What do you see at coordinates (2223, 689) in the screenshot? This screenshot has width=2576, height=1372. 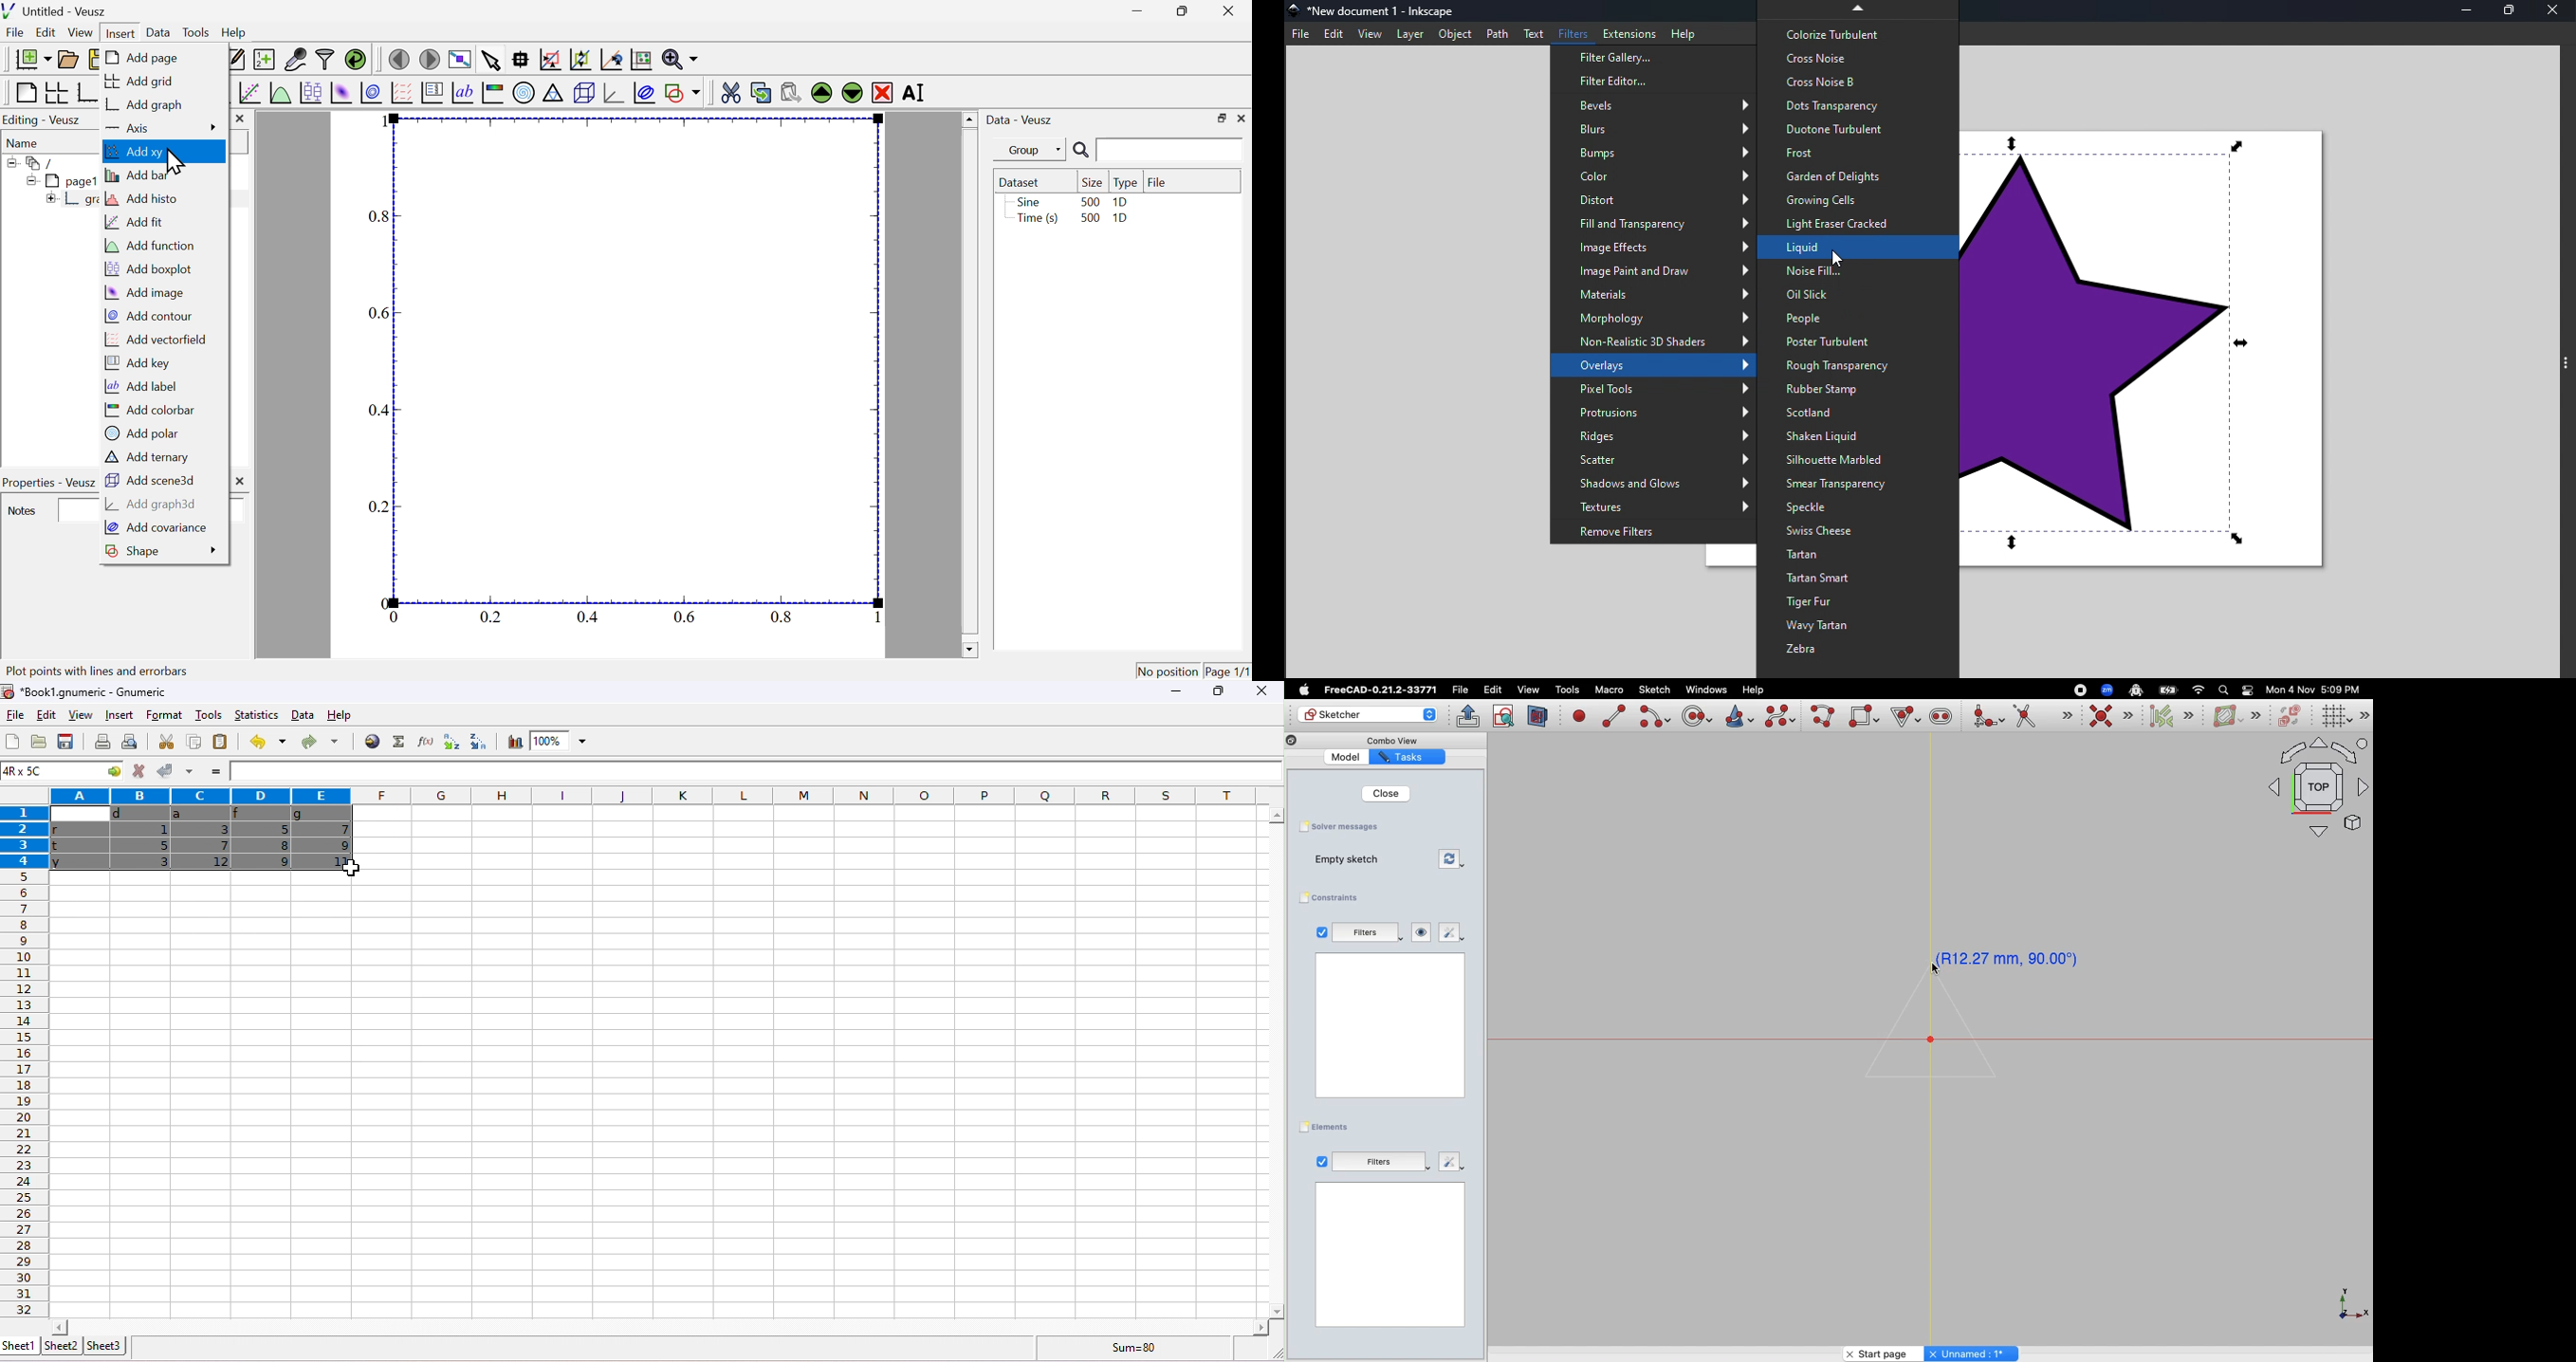 I see `Search` at bounding box center [2223, 689].